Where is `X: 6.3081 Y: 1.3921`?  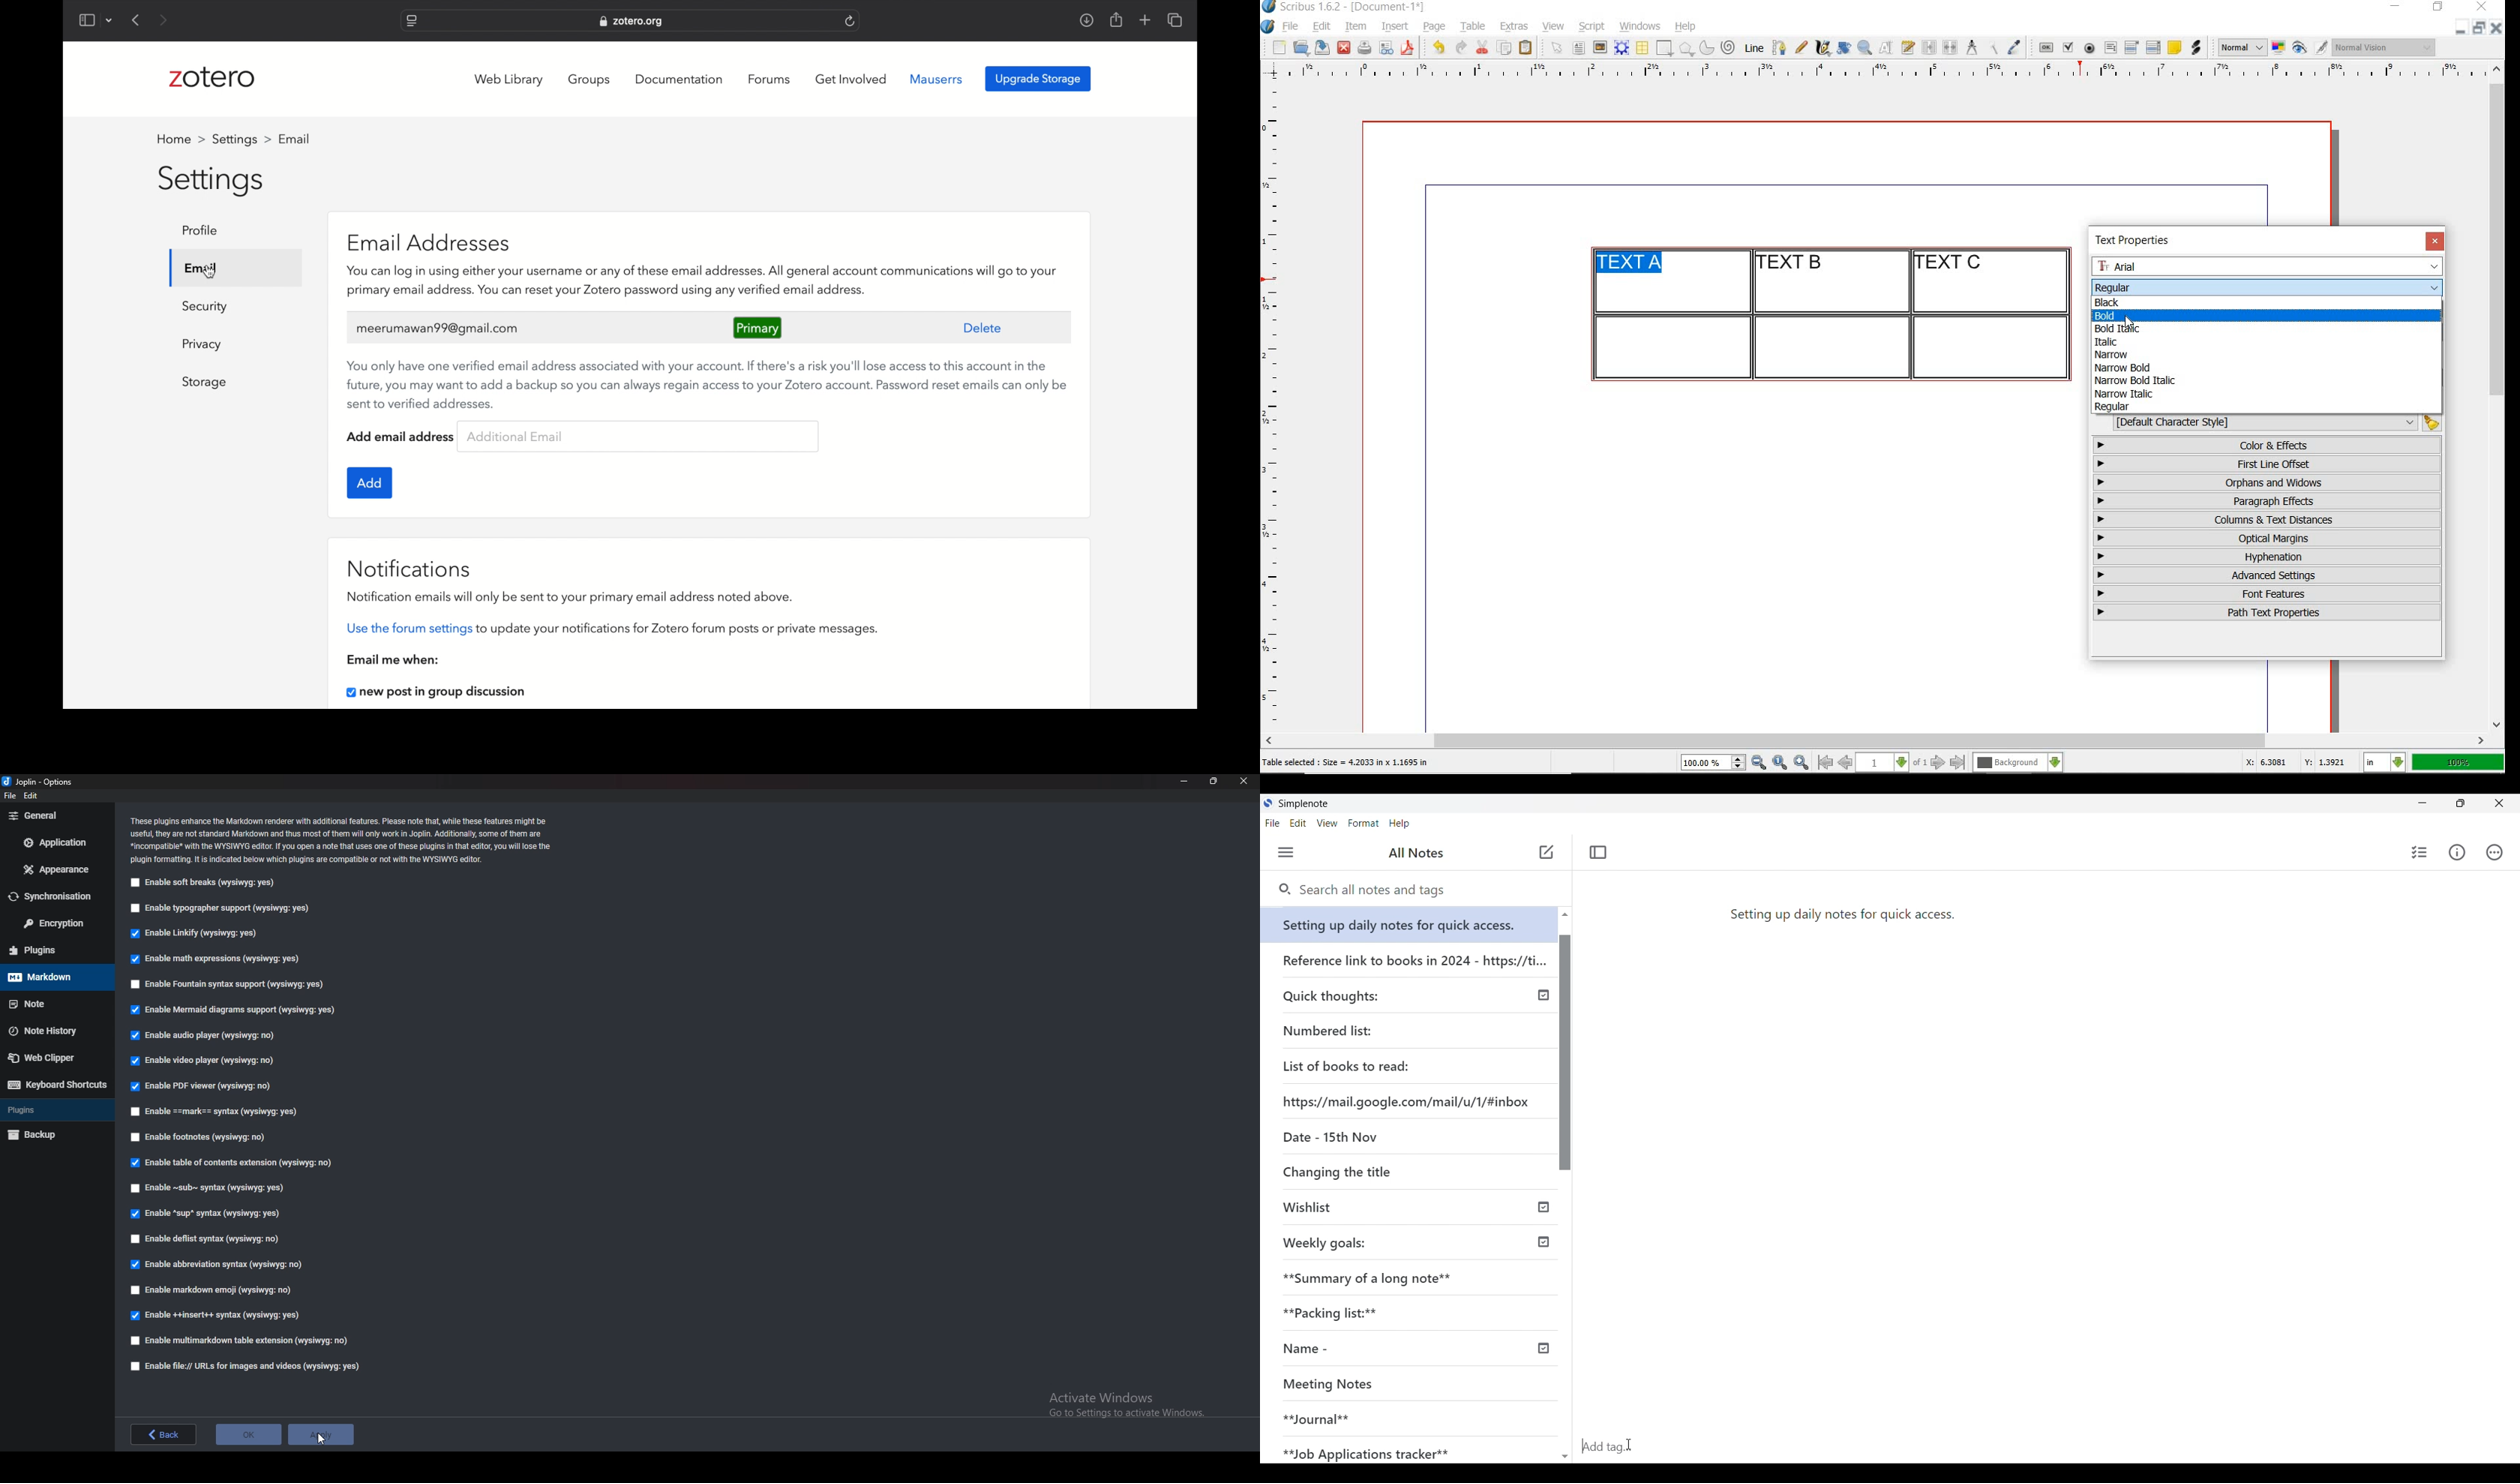
X: 6.3081 Y: 1.3921 is located at coordinates (2299, 762).